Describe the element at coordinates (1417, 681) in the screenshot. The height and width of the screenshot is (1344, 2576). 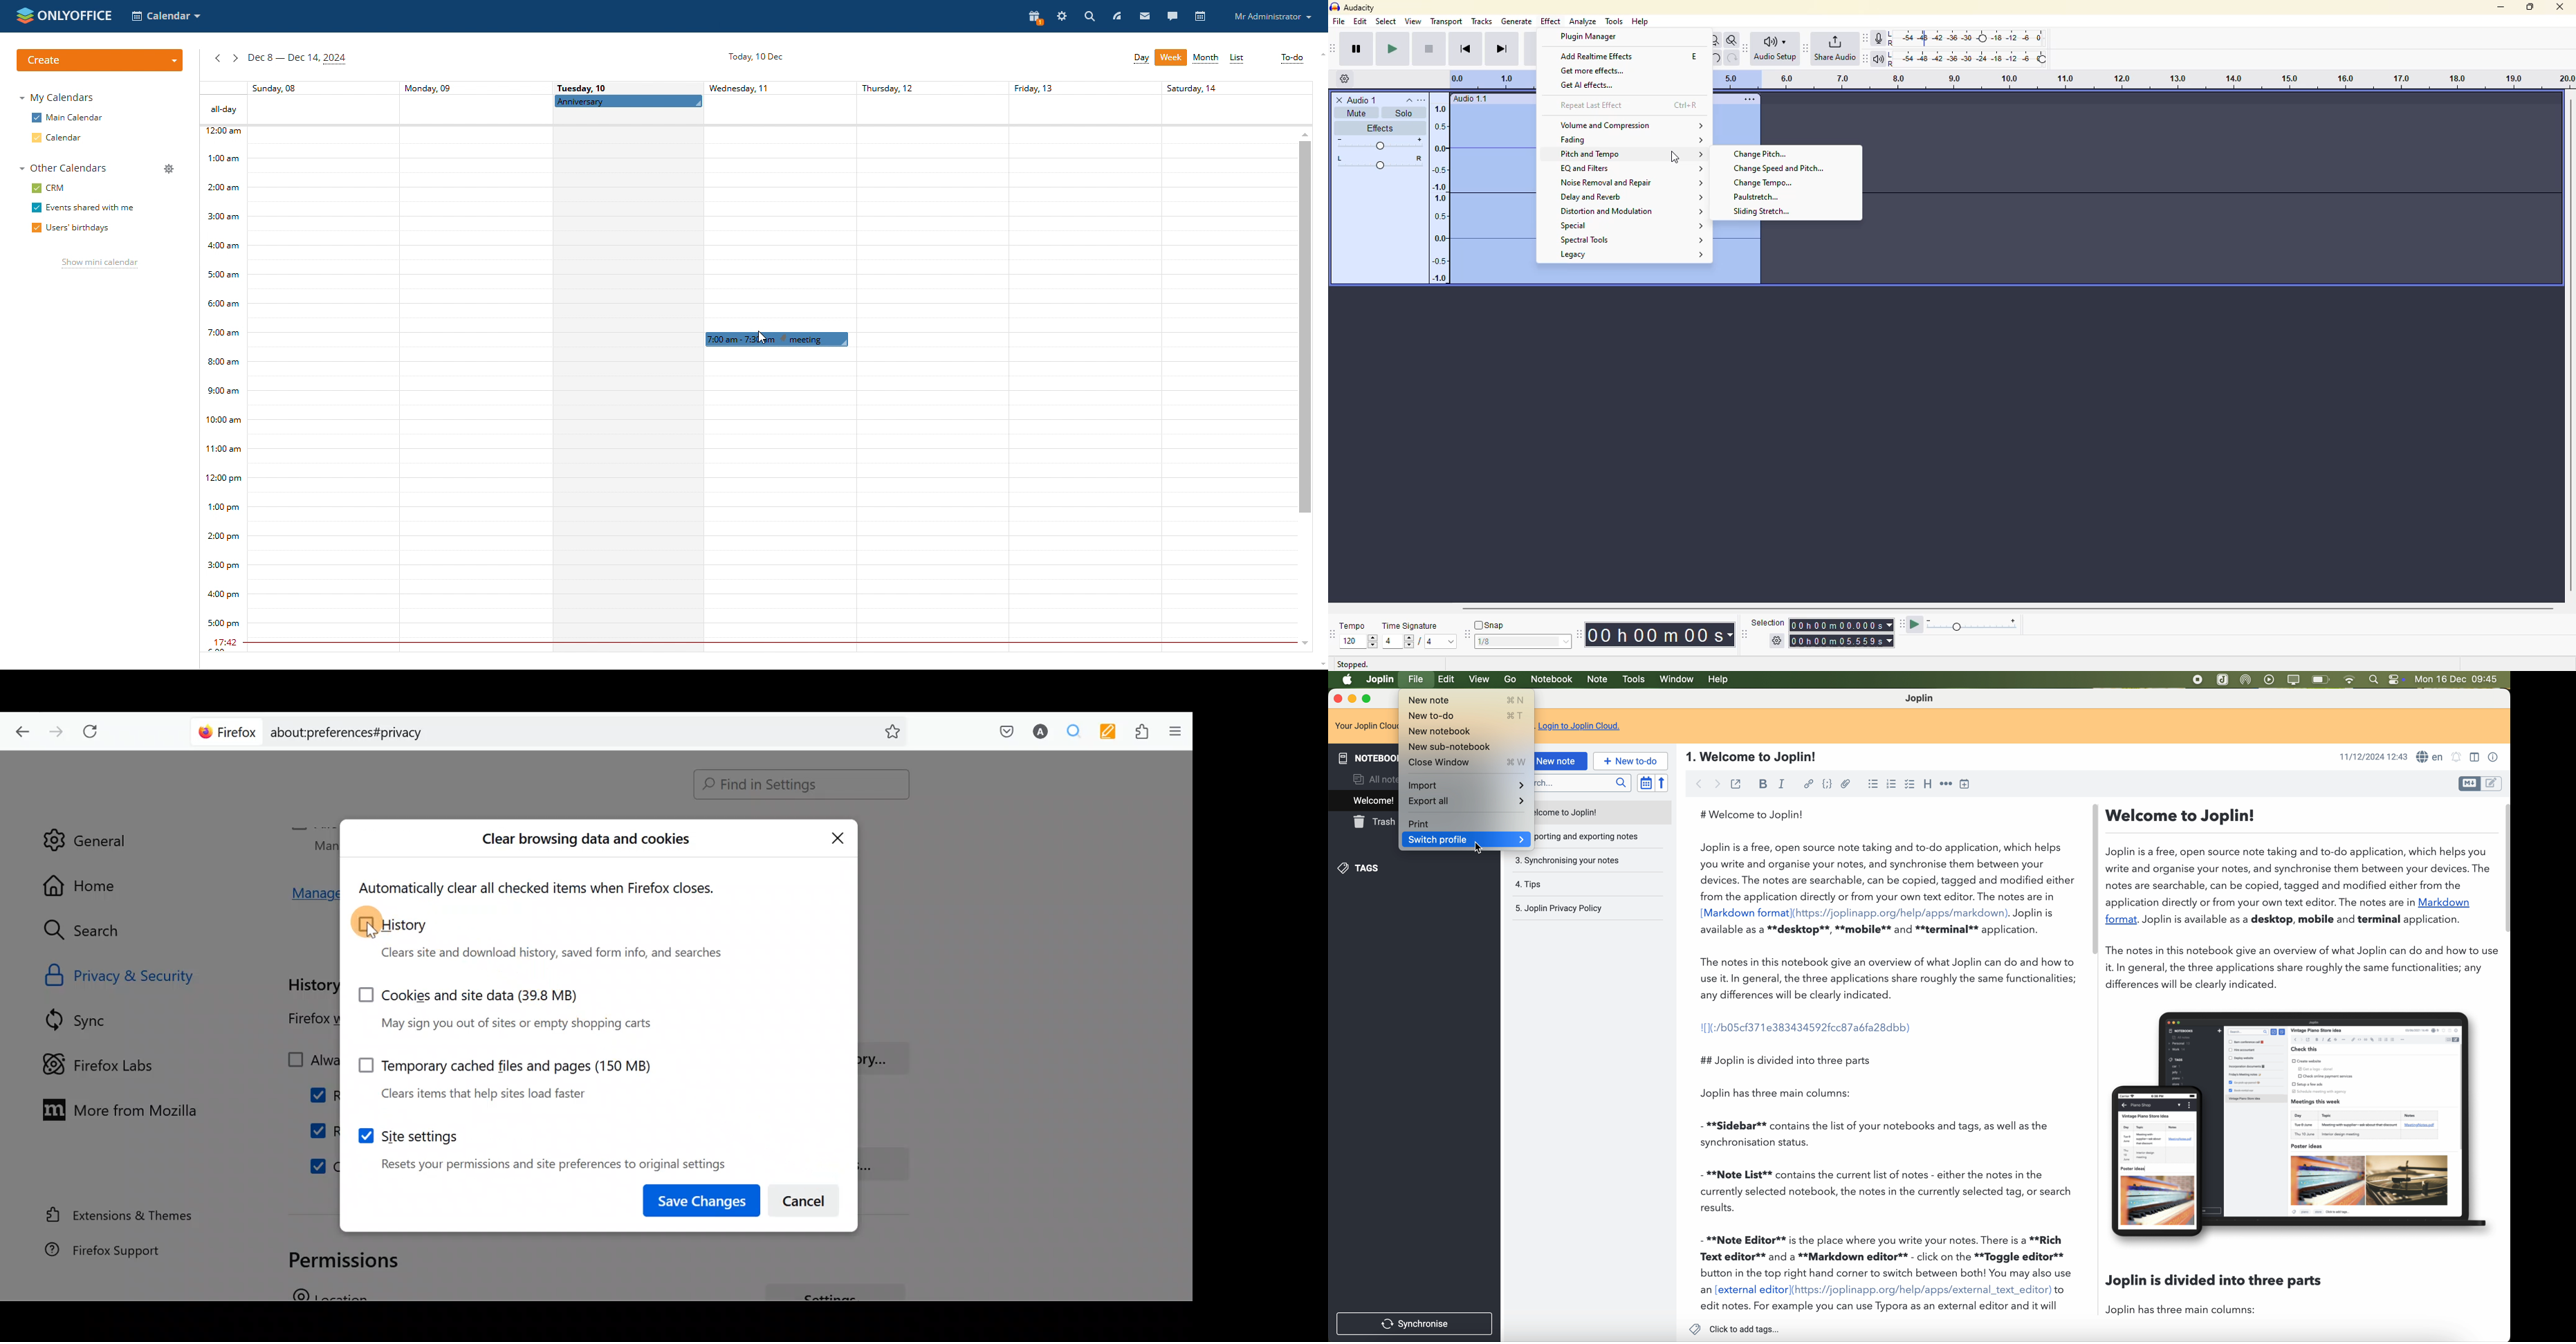
I see `Cursor` at that location.